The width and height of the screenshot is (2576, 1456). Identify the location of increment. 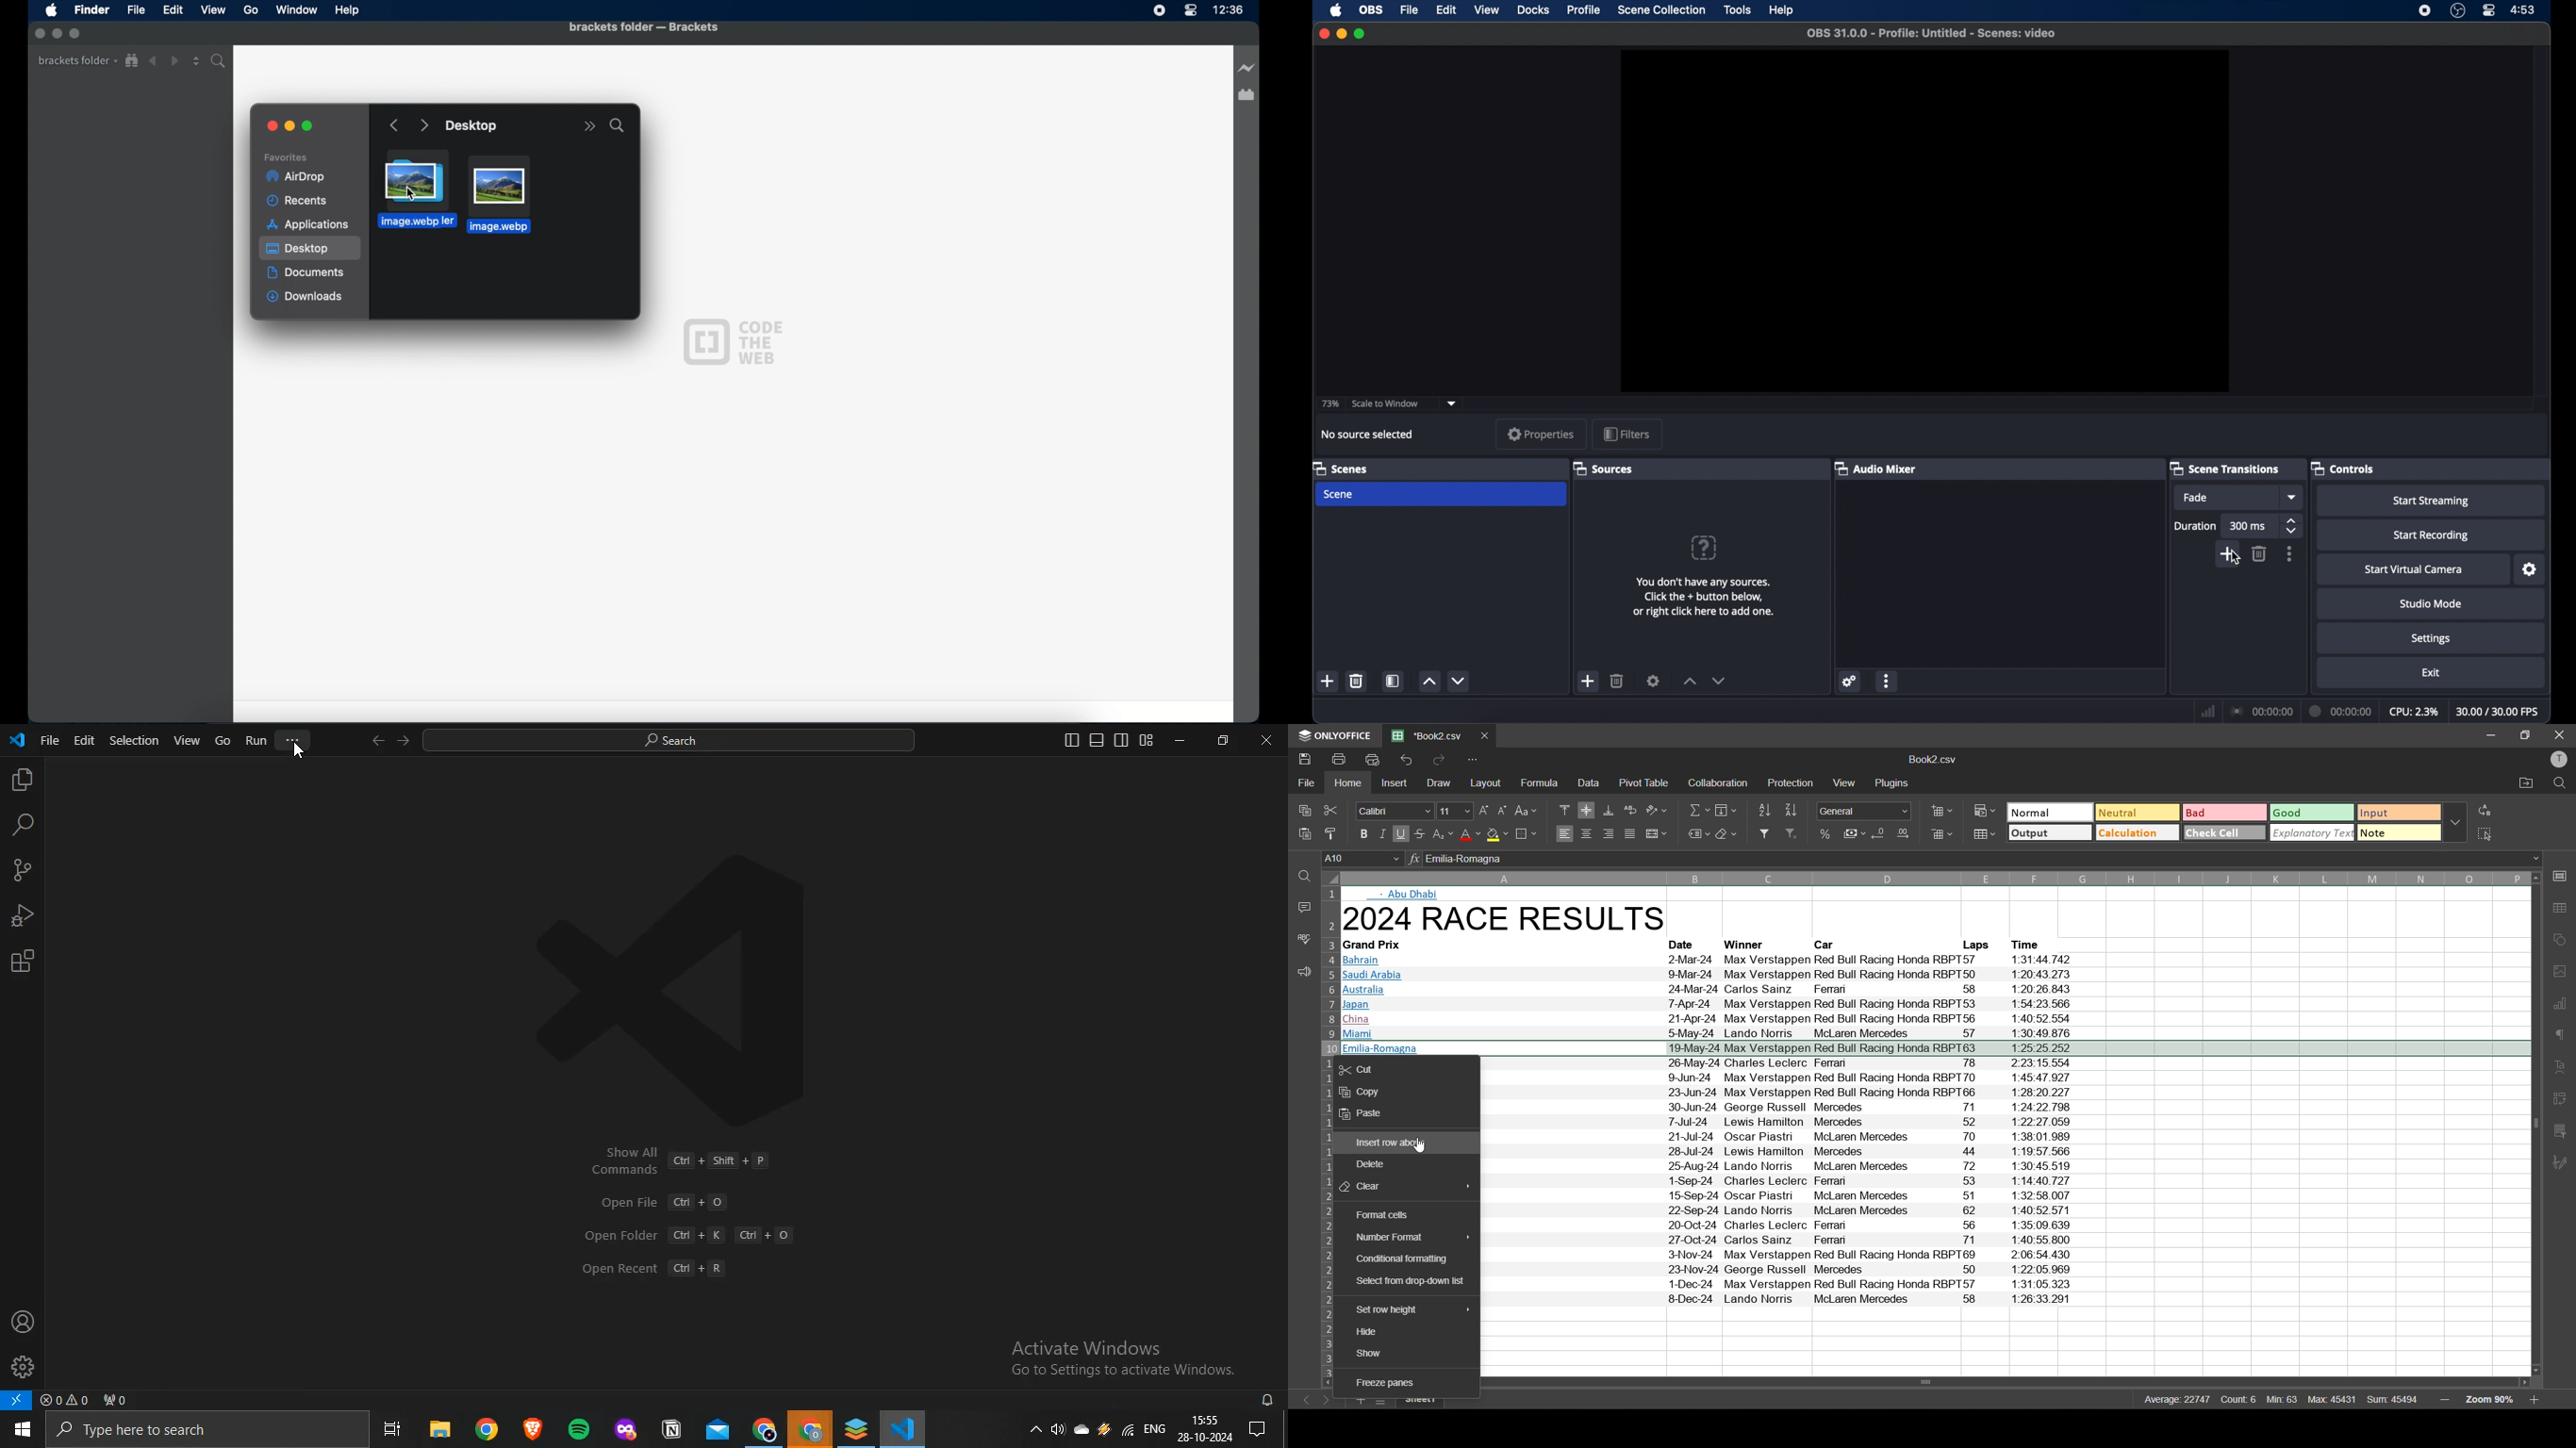
(1688, 682).